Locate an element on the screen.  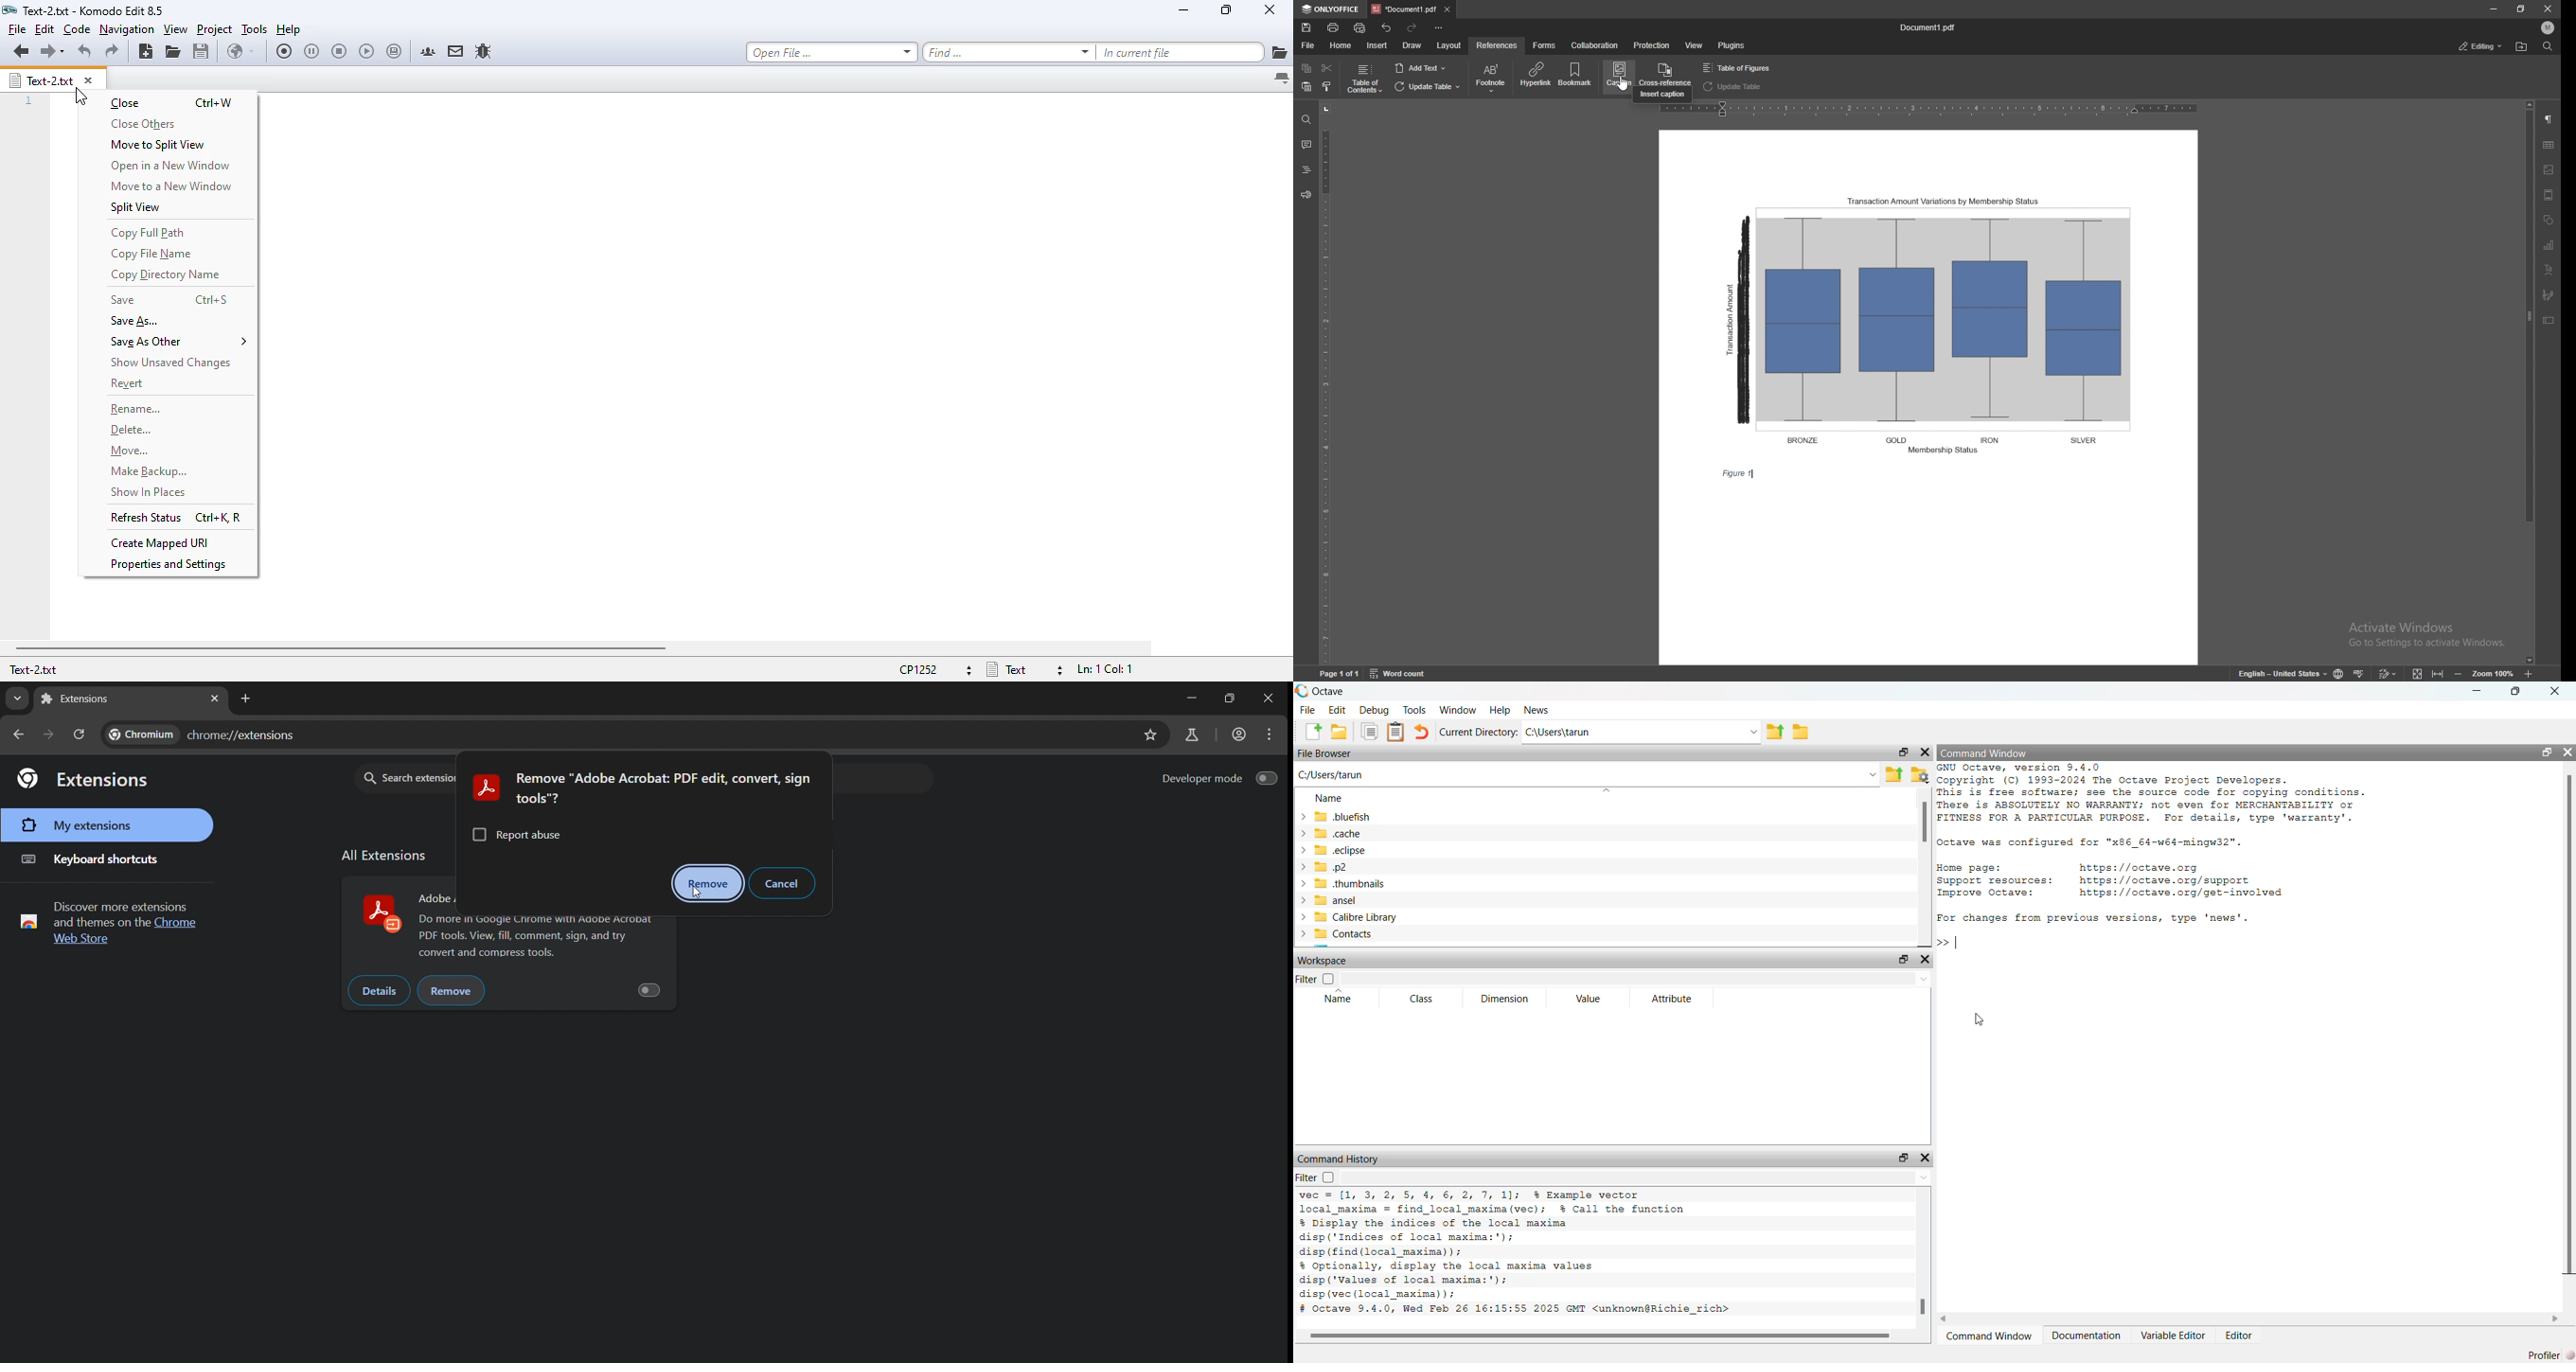
Filter is located at coordinates (1316, 1179).